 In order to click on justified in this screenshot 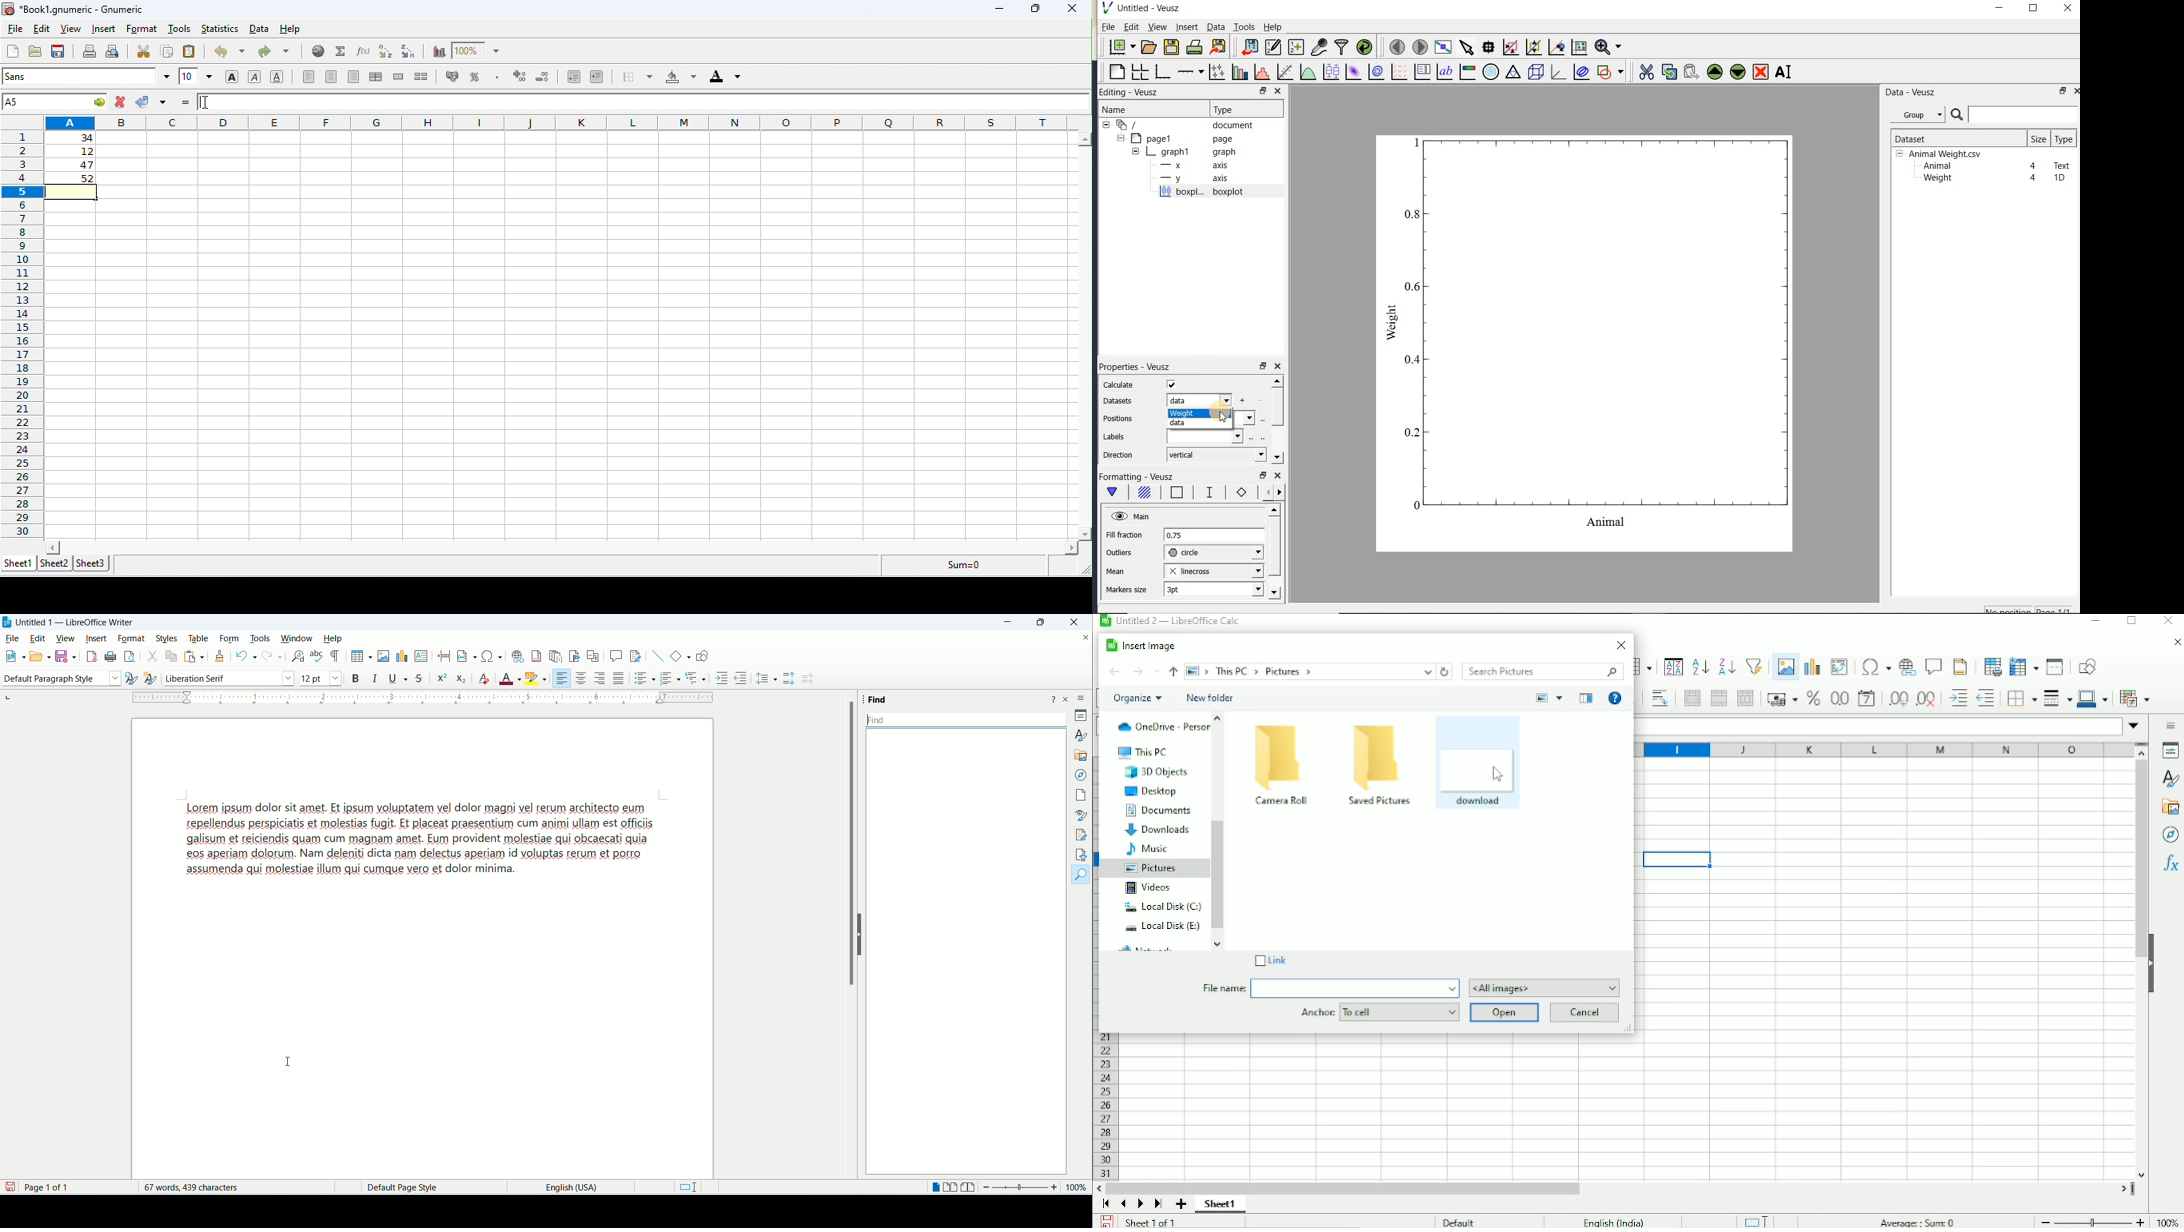, I will do `click(617, 678)`.